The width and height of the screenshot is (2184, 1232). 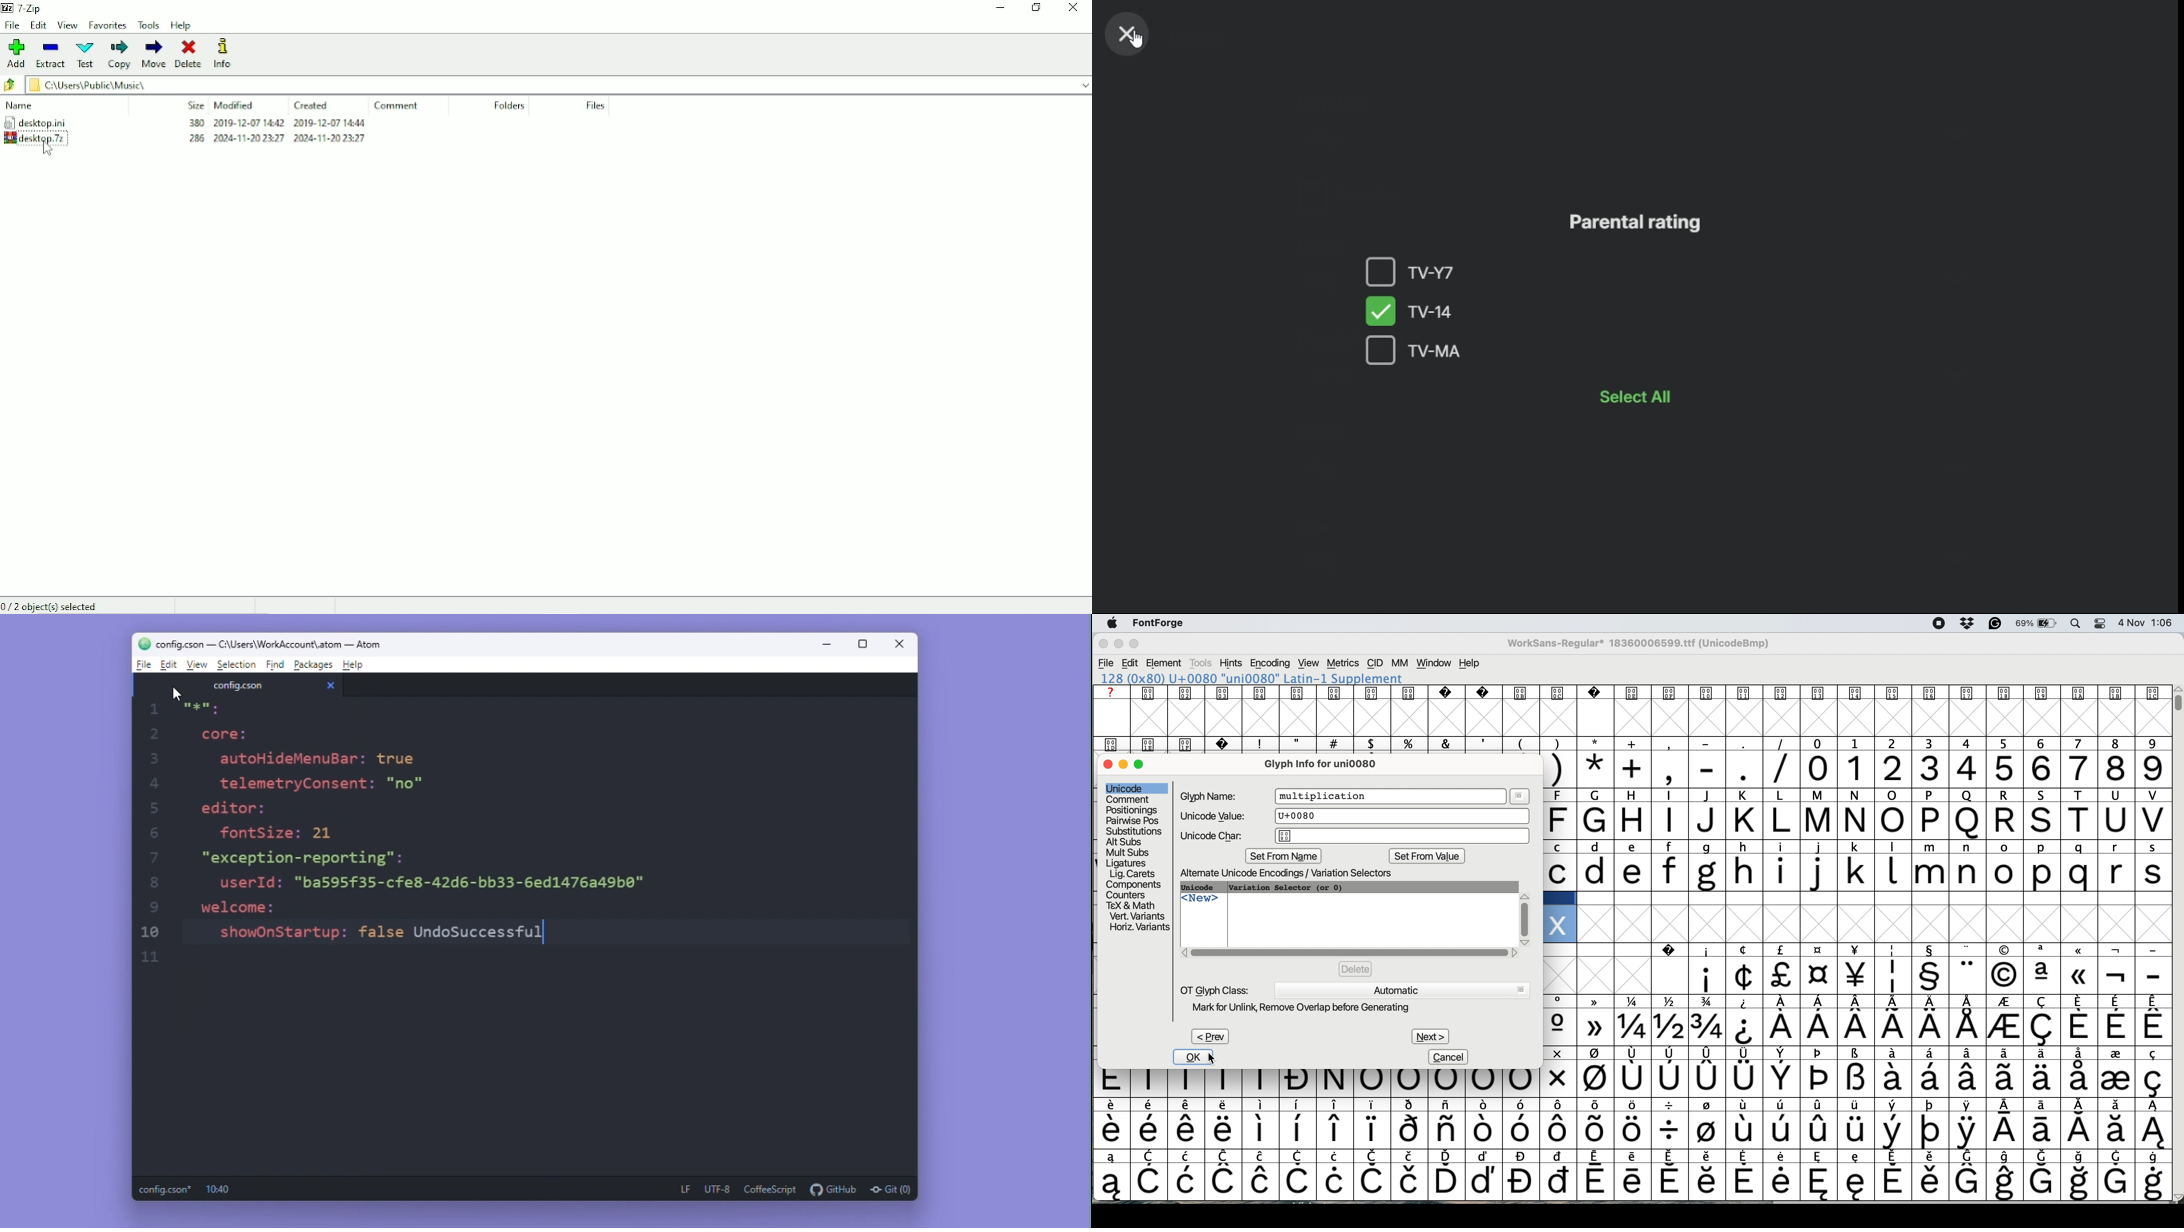 I want to click on desktop.7z, so click(x=48, y=138).